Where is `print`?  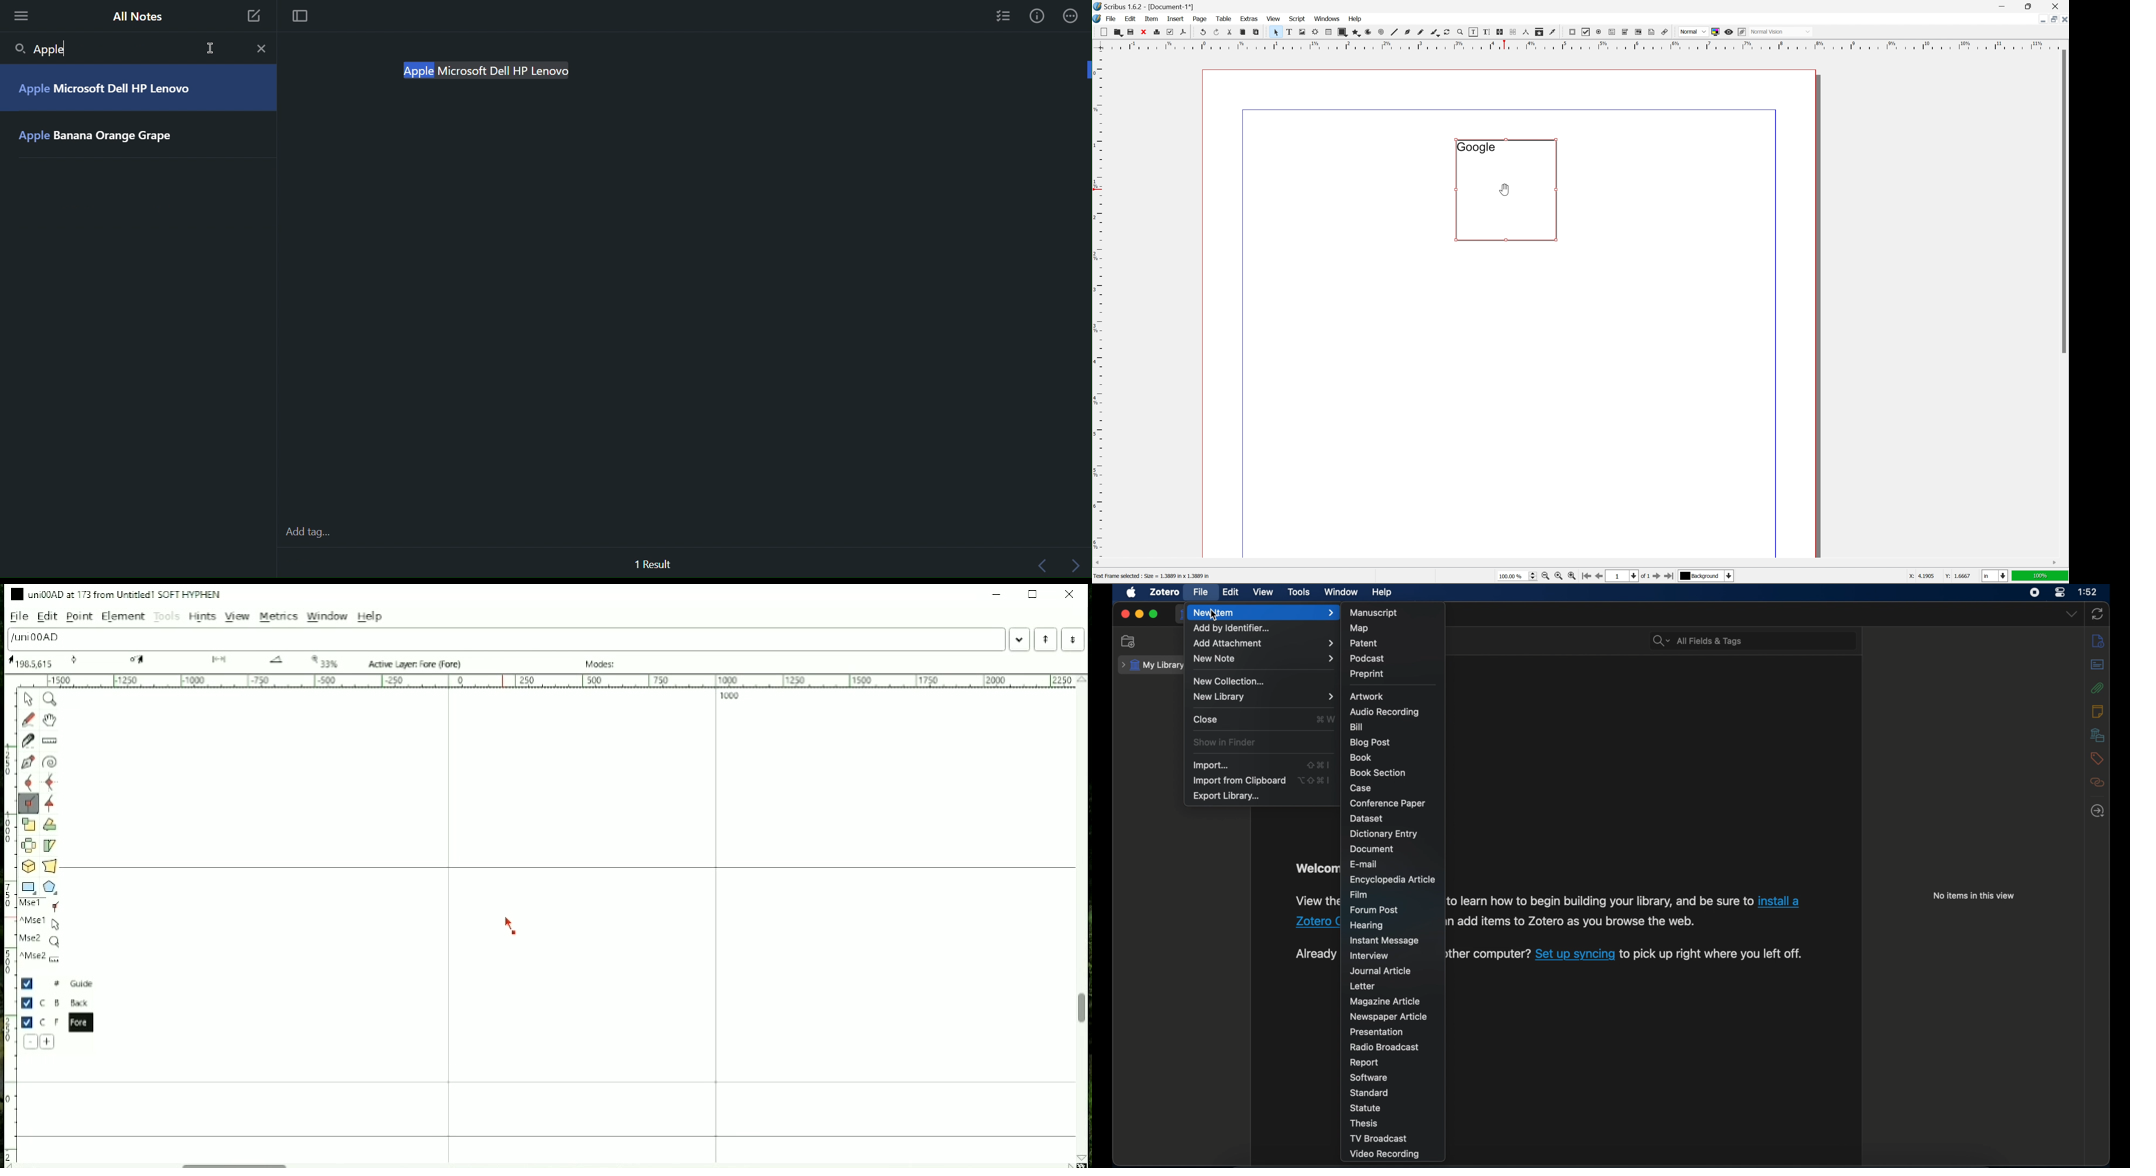 print is located at coordinates (1156, 32).